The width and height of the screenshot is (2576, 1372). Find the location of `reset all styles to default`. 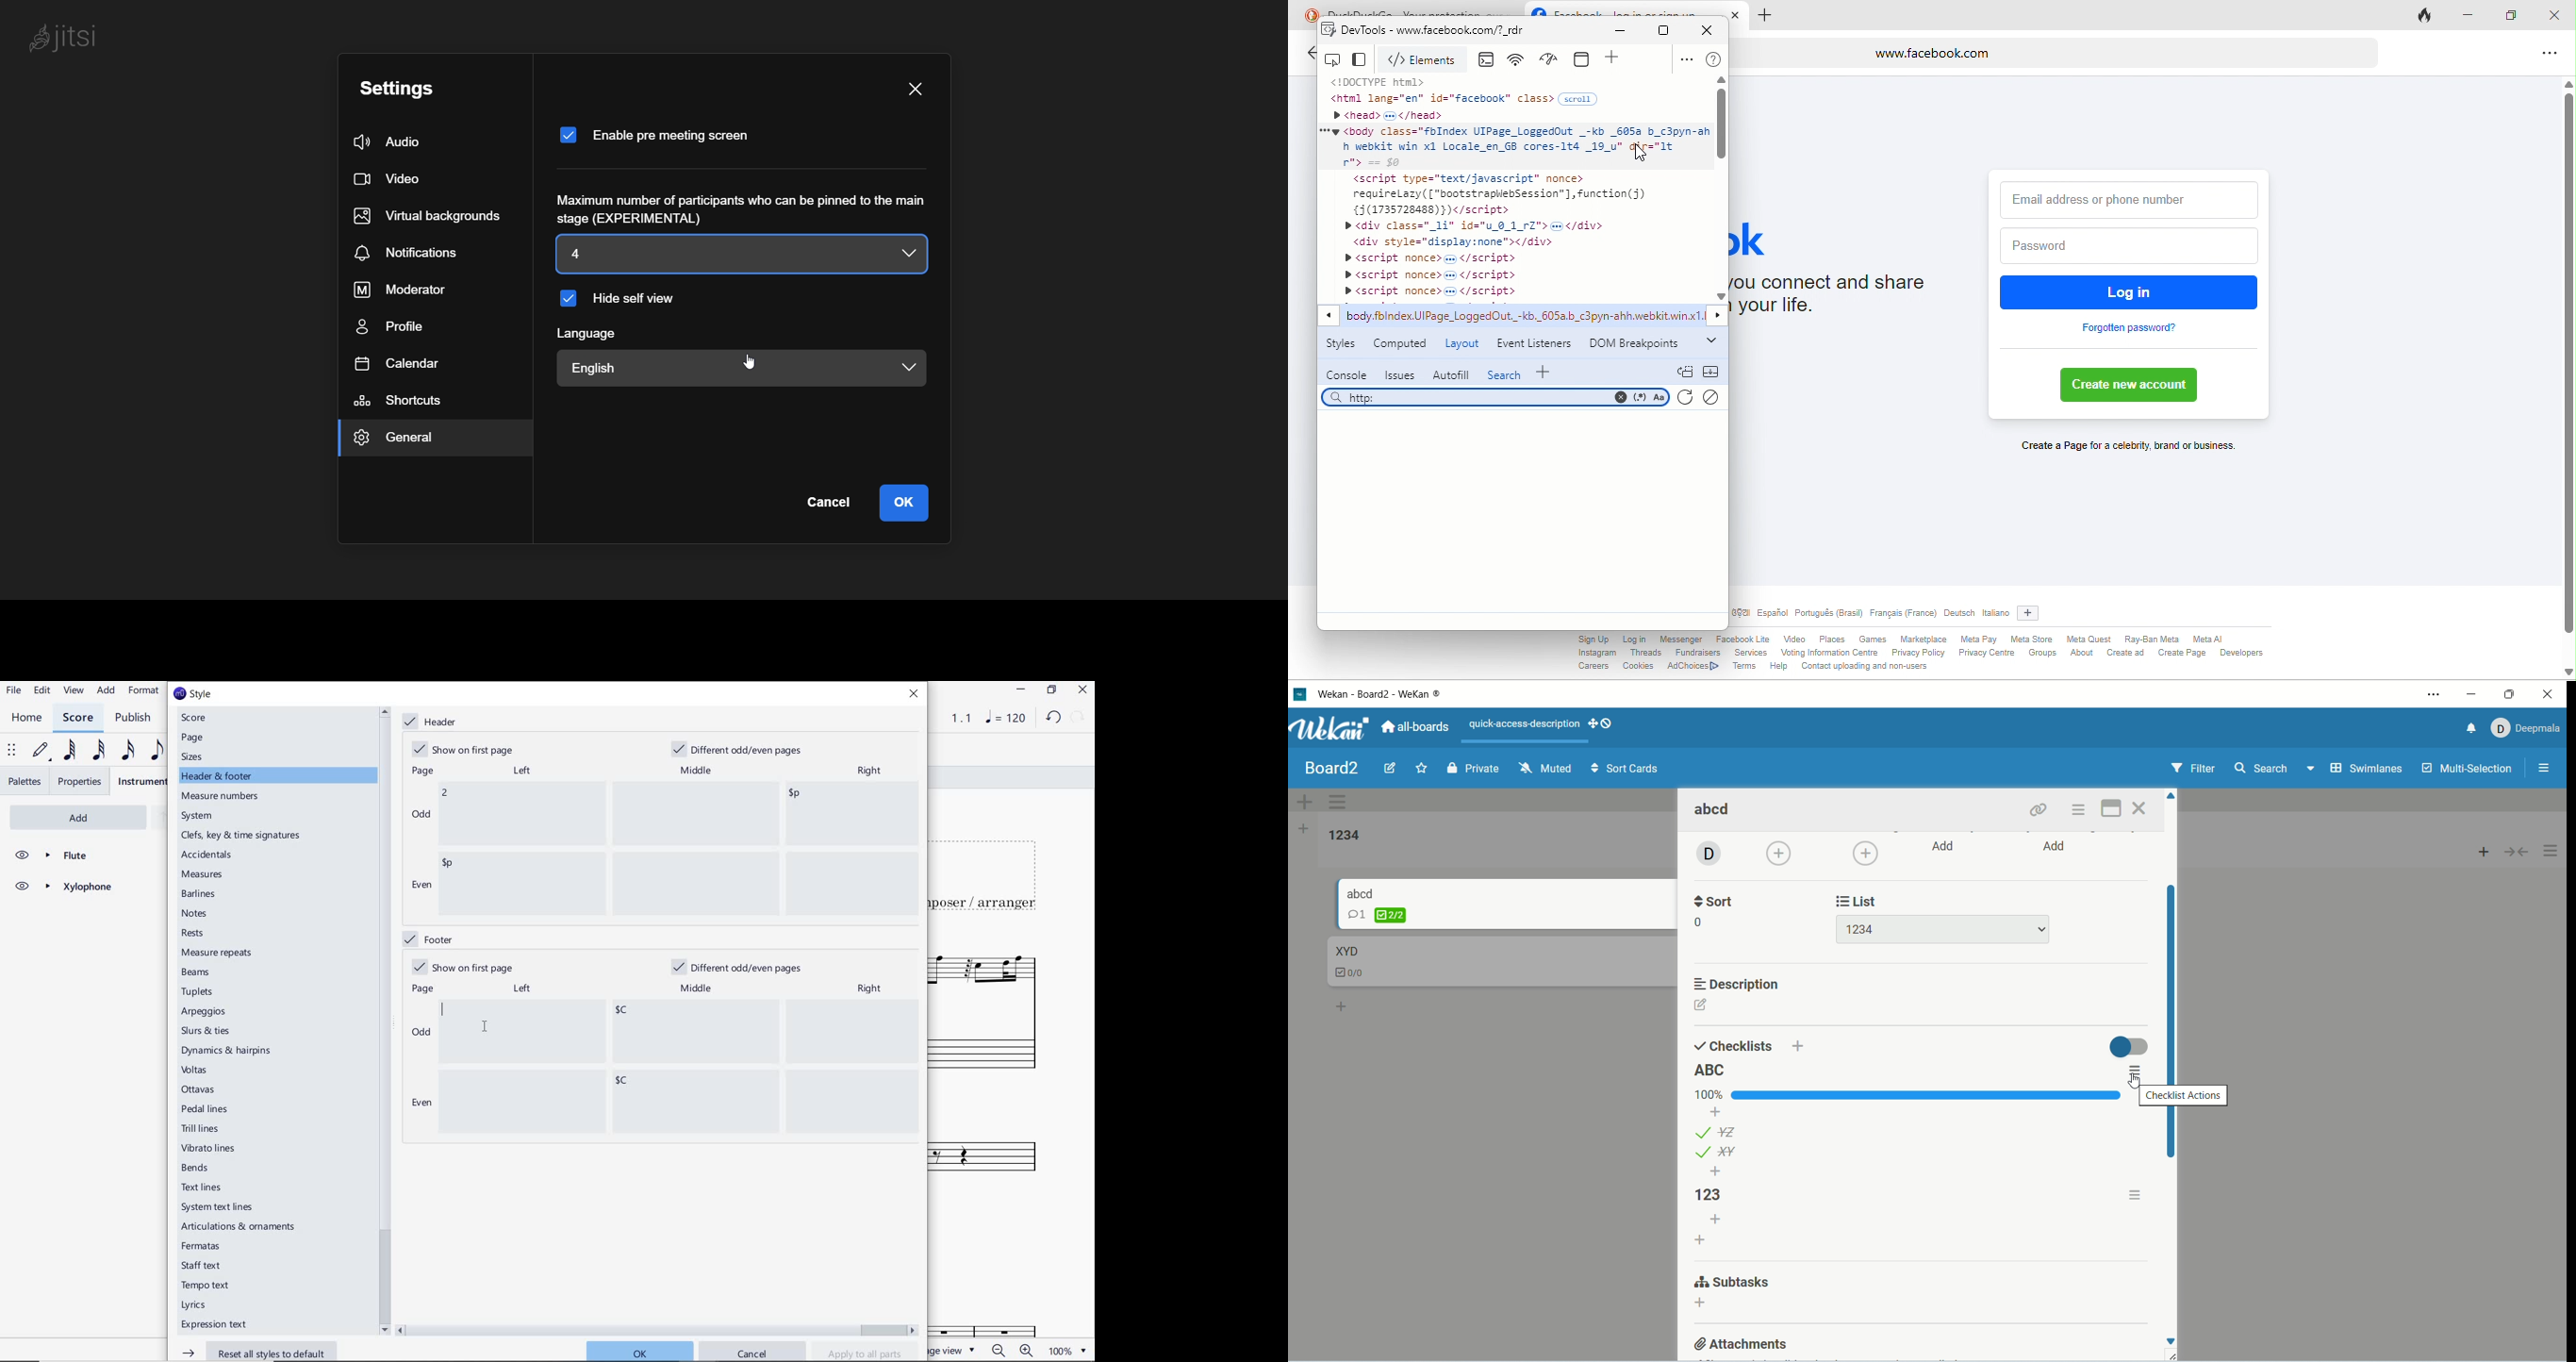

reset all styles to default is located at coordinates (260, 1351).